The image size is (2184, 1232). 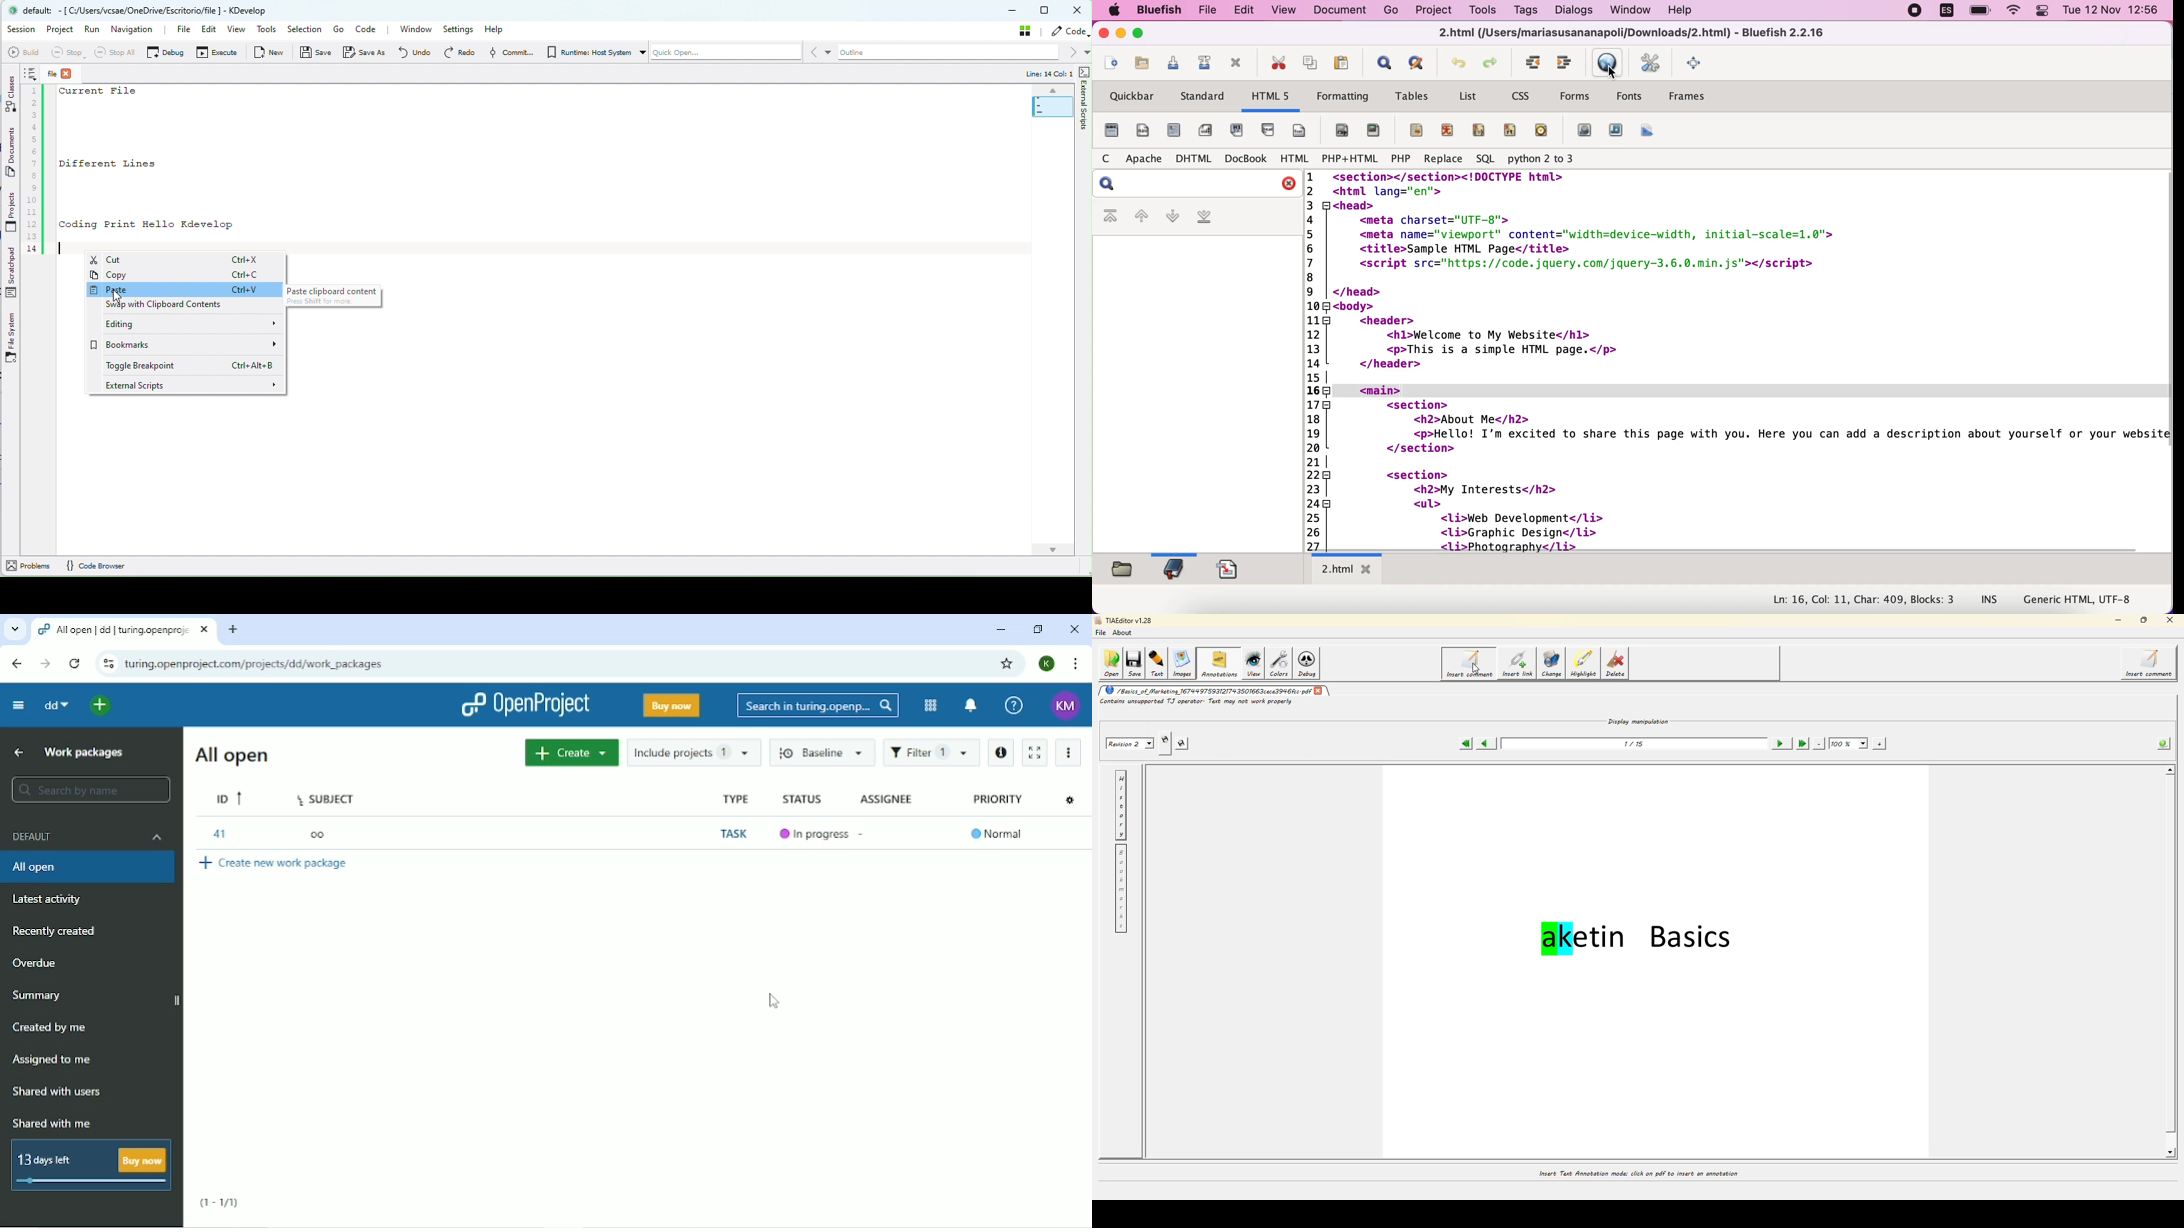 What do you see at coordinates (1073, 628) in the screenshot?
I see `Close` at bounding box center [1073, 628].